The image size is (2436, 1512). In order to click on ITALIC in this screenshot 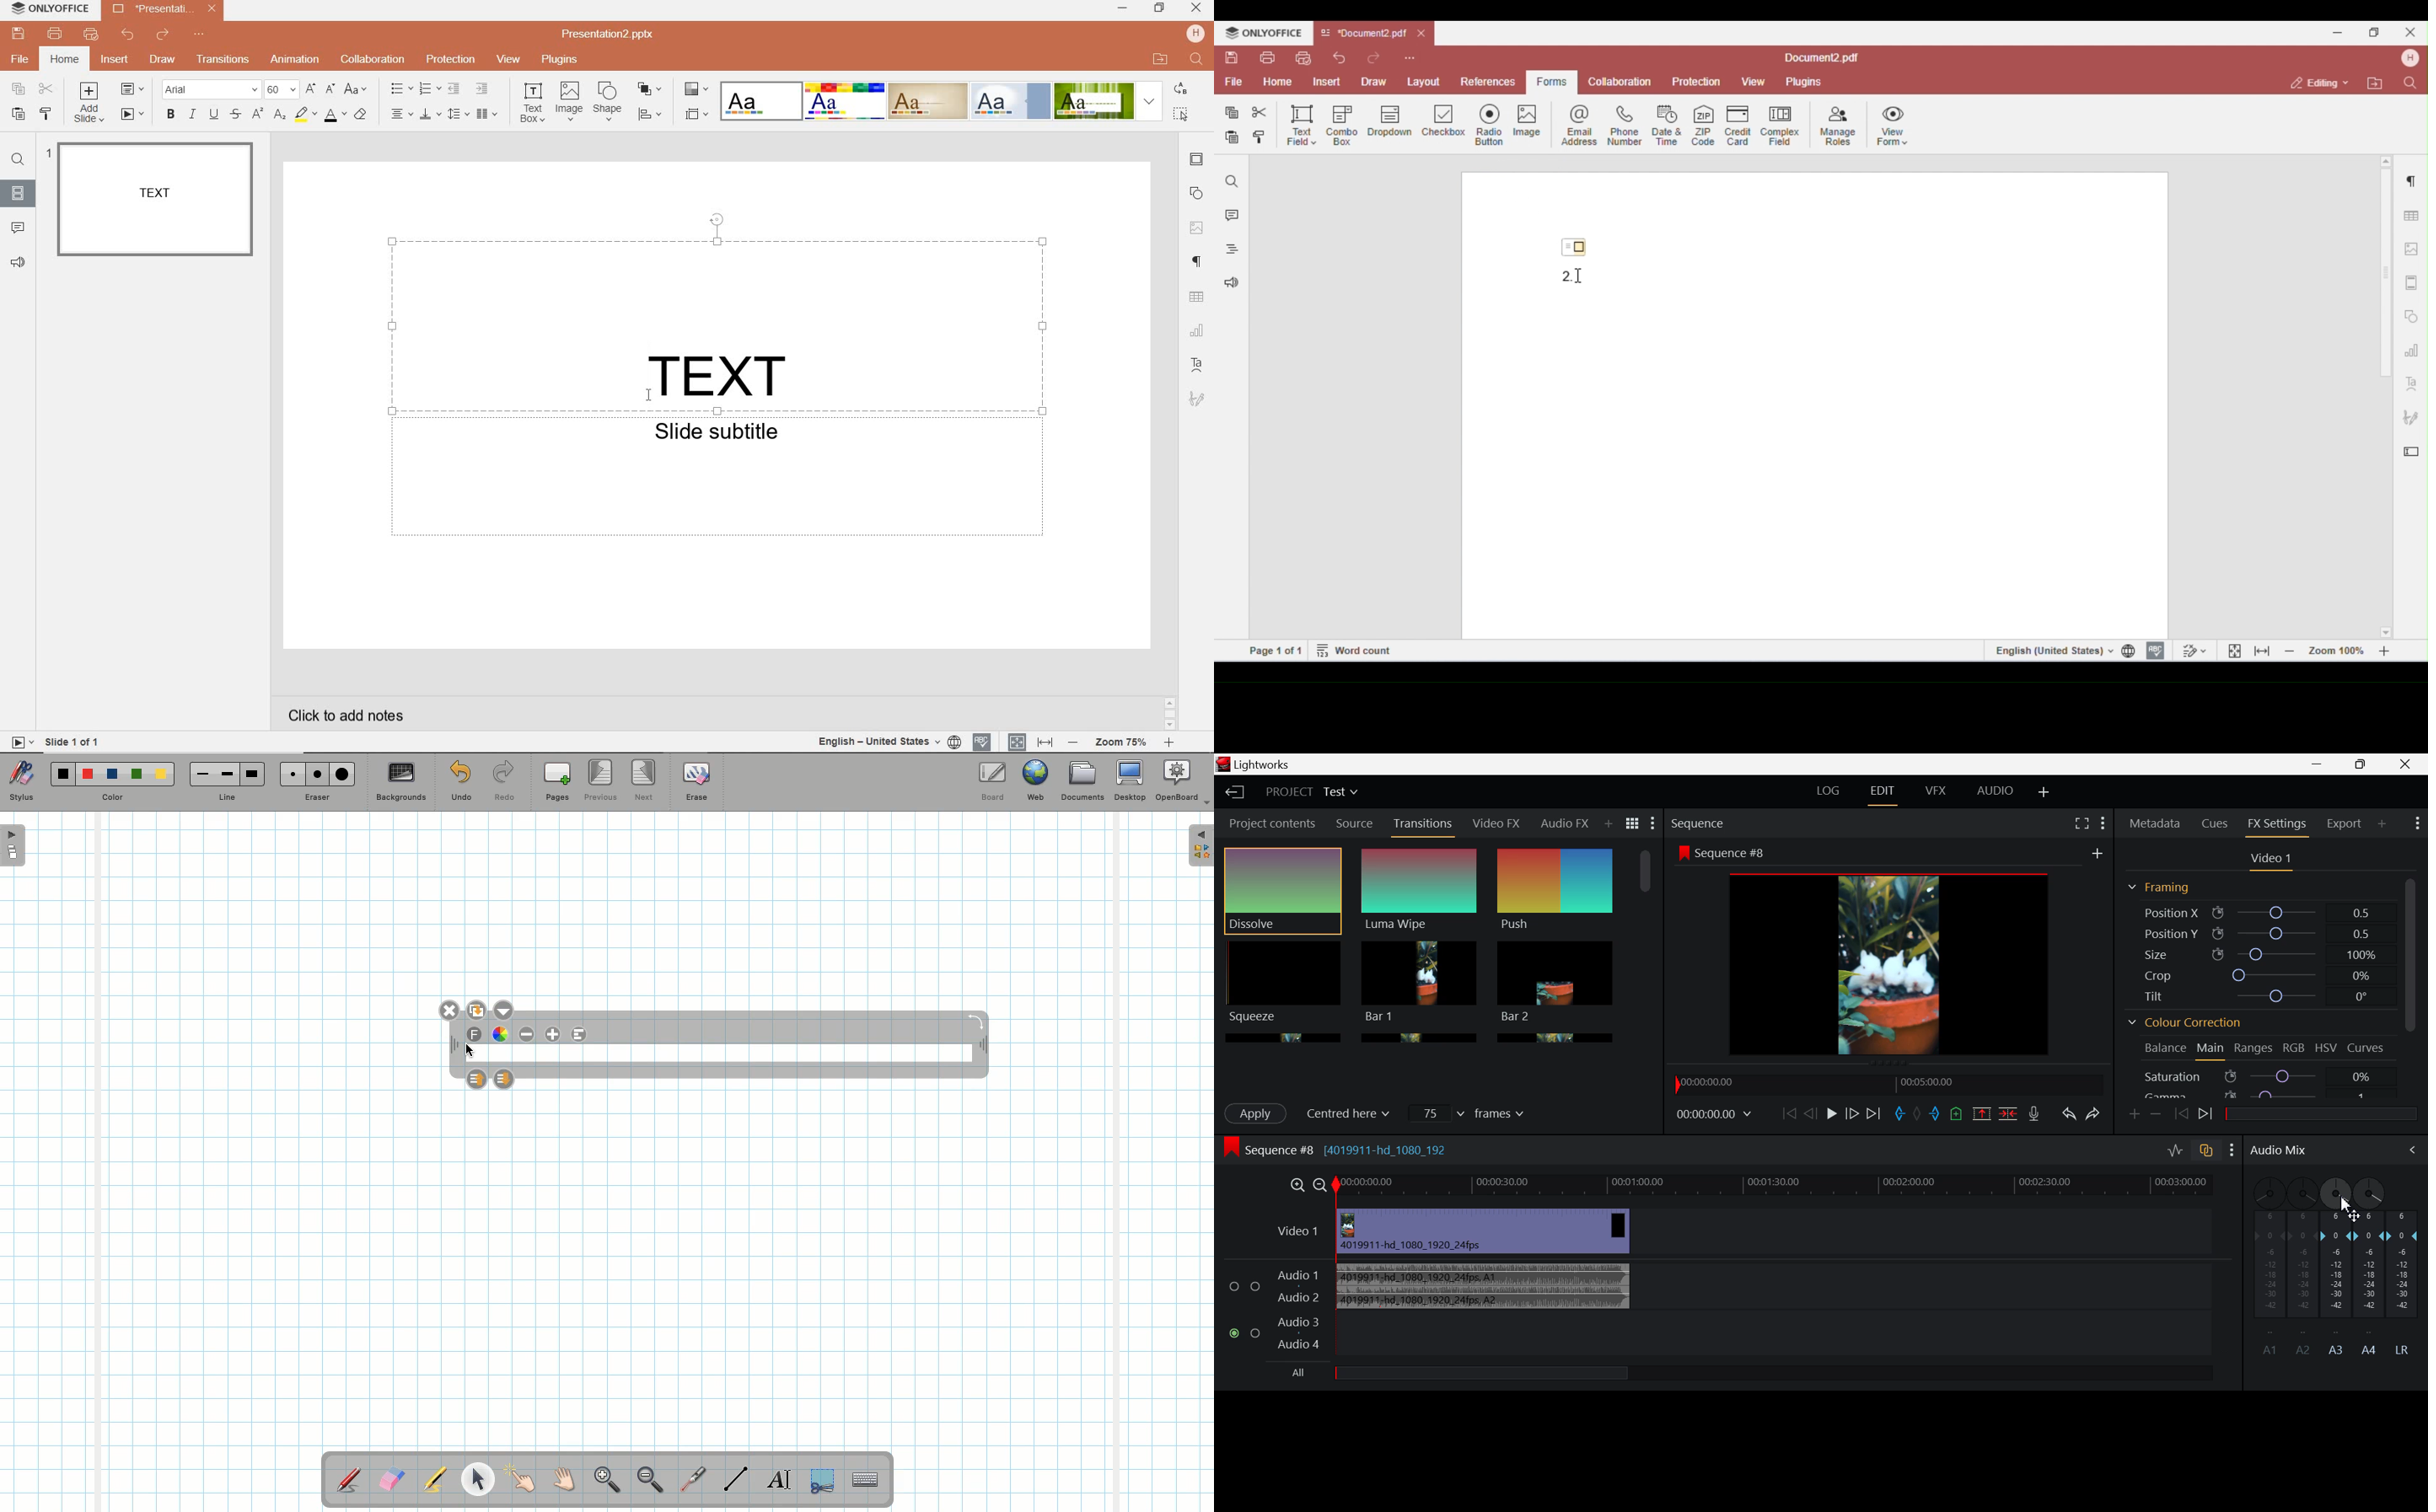, I will do `click(192, 115)`.